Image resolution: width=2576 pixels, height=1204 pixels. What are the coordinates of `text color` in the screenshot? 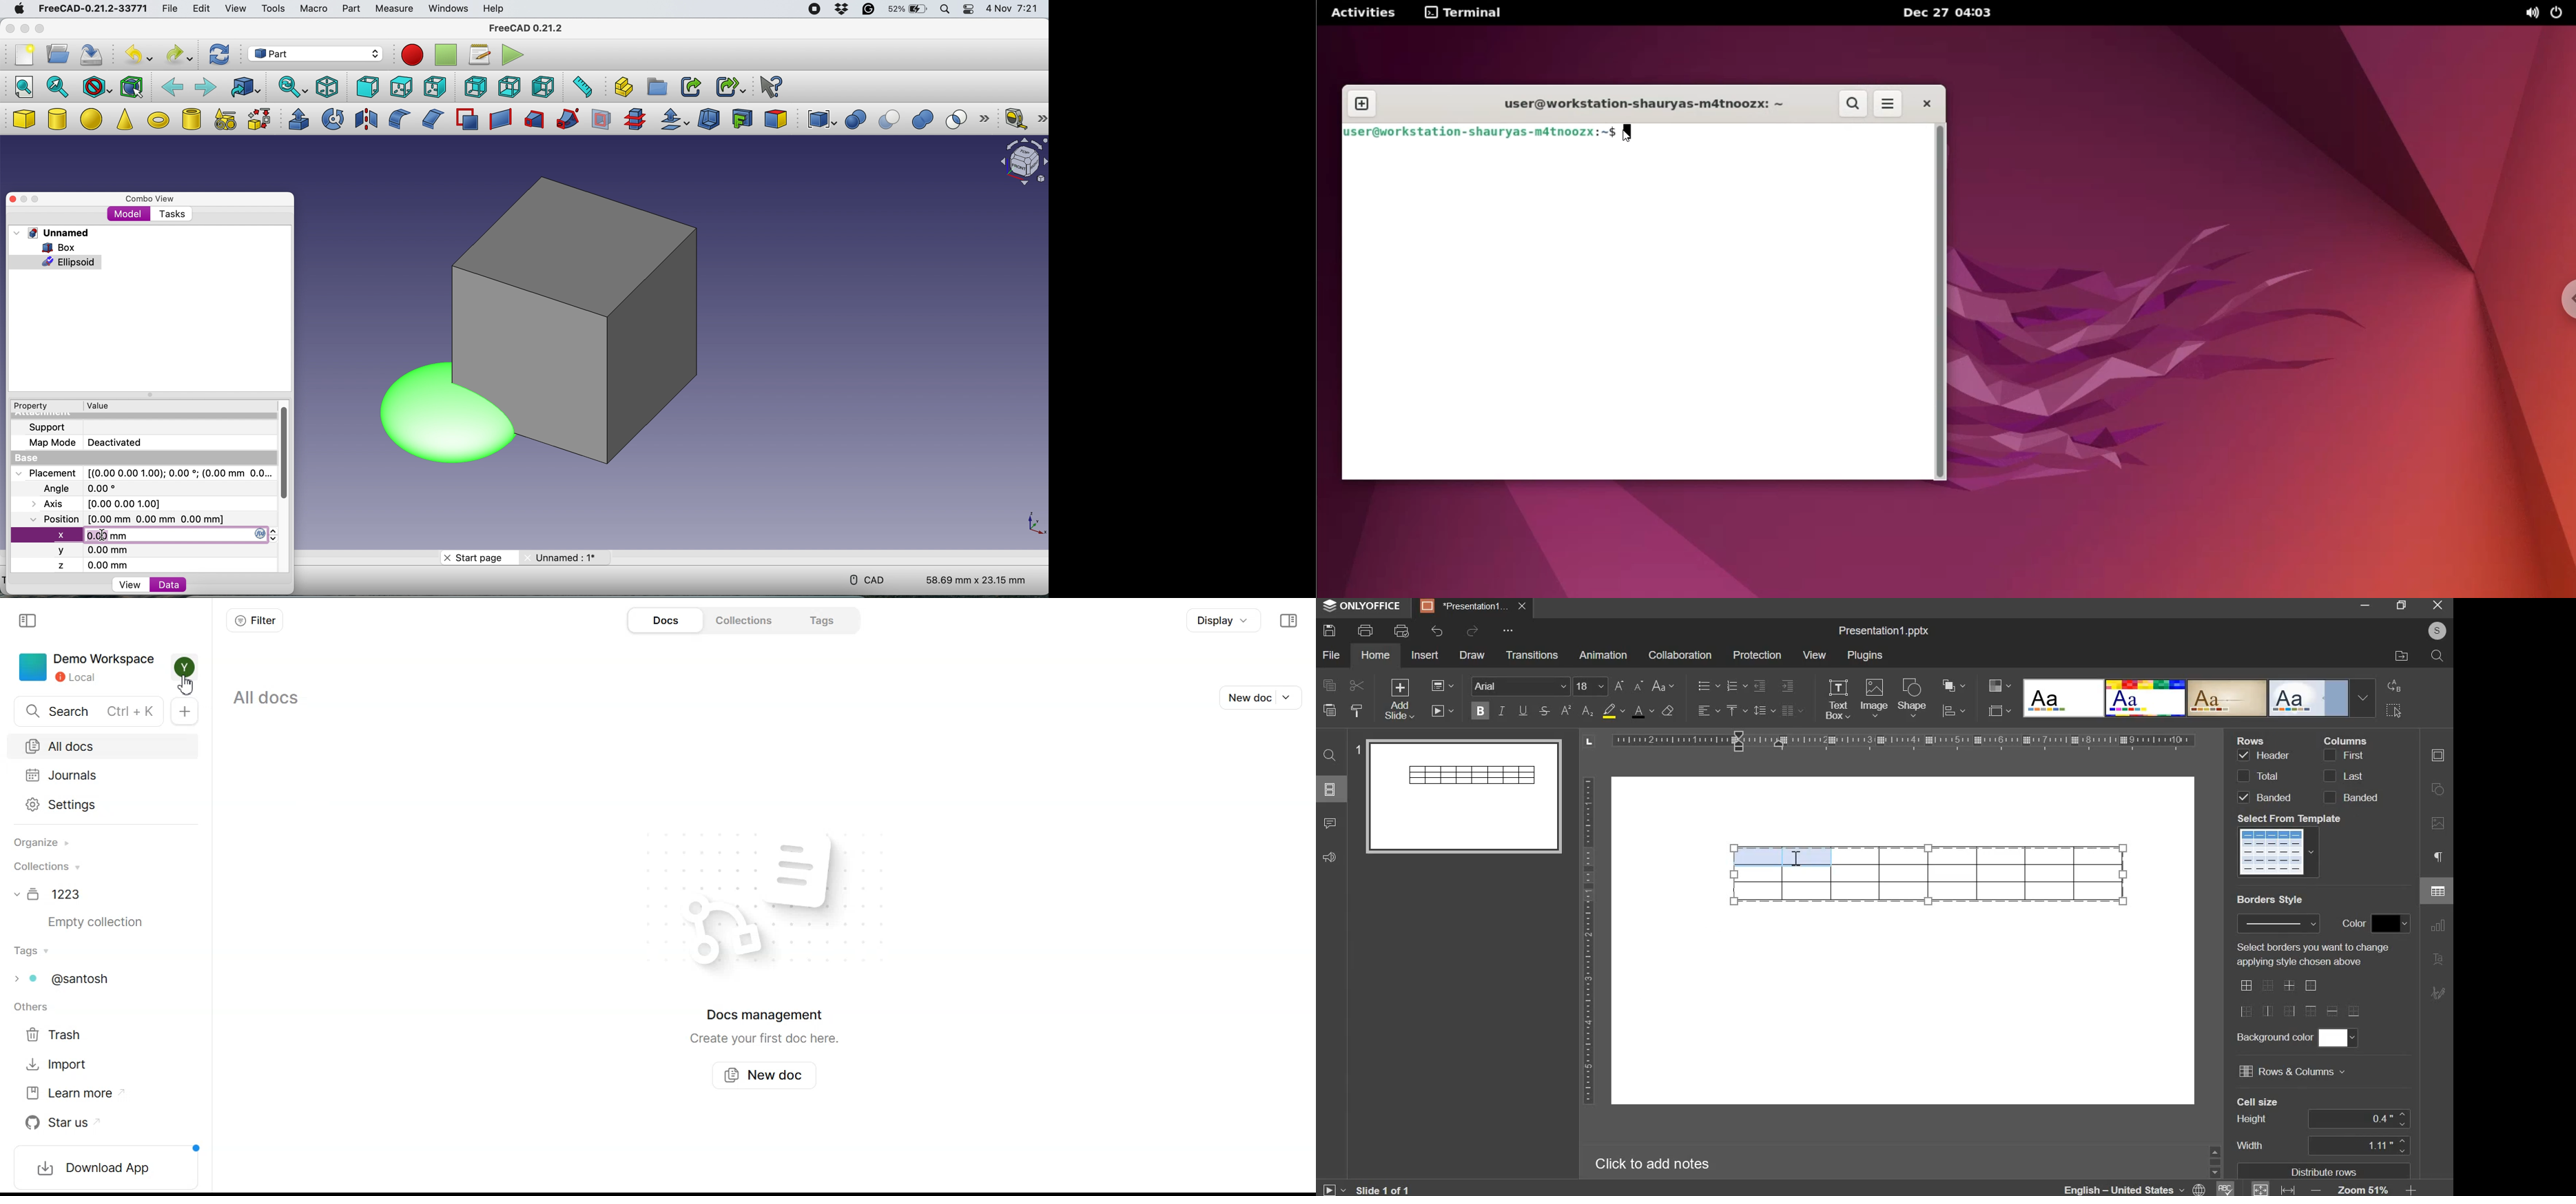 It's located at (1642, 711).